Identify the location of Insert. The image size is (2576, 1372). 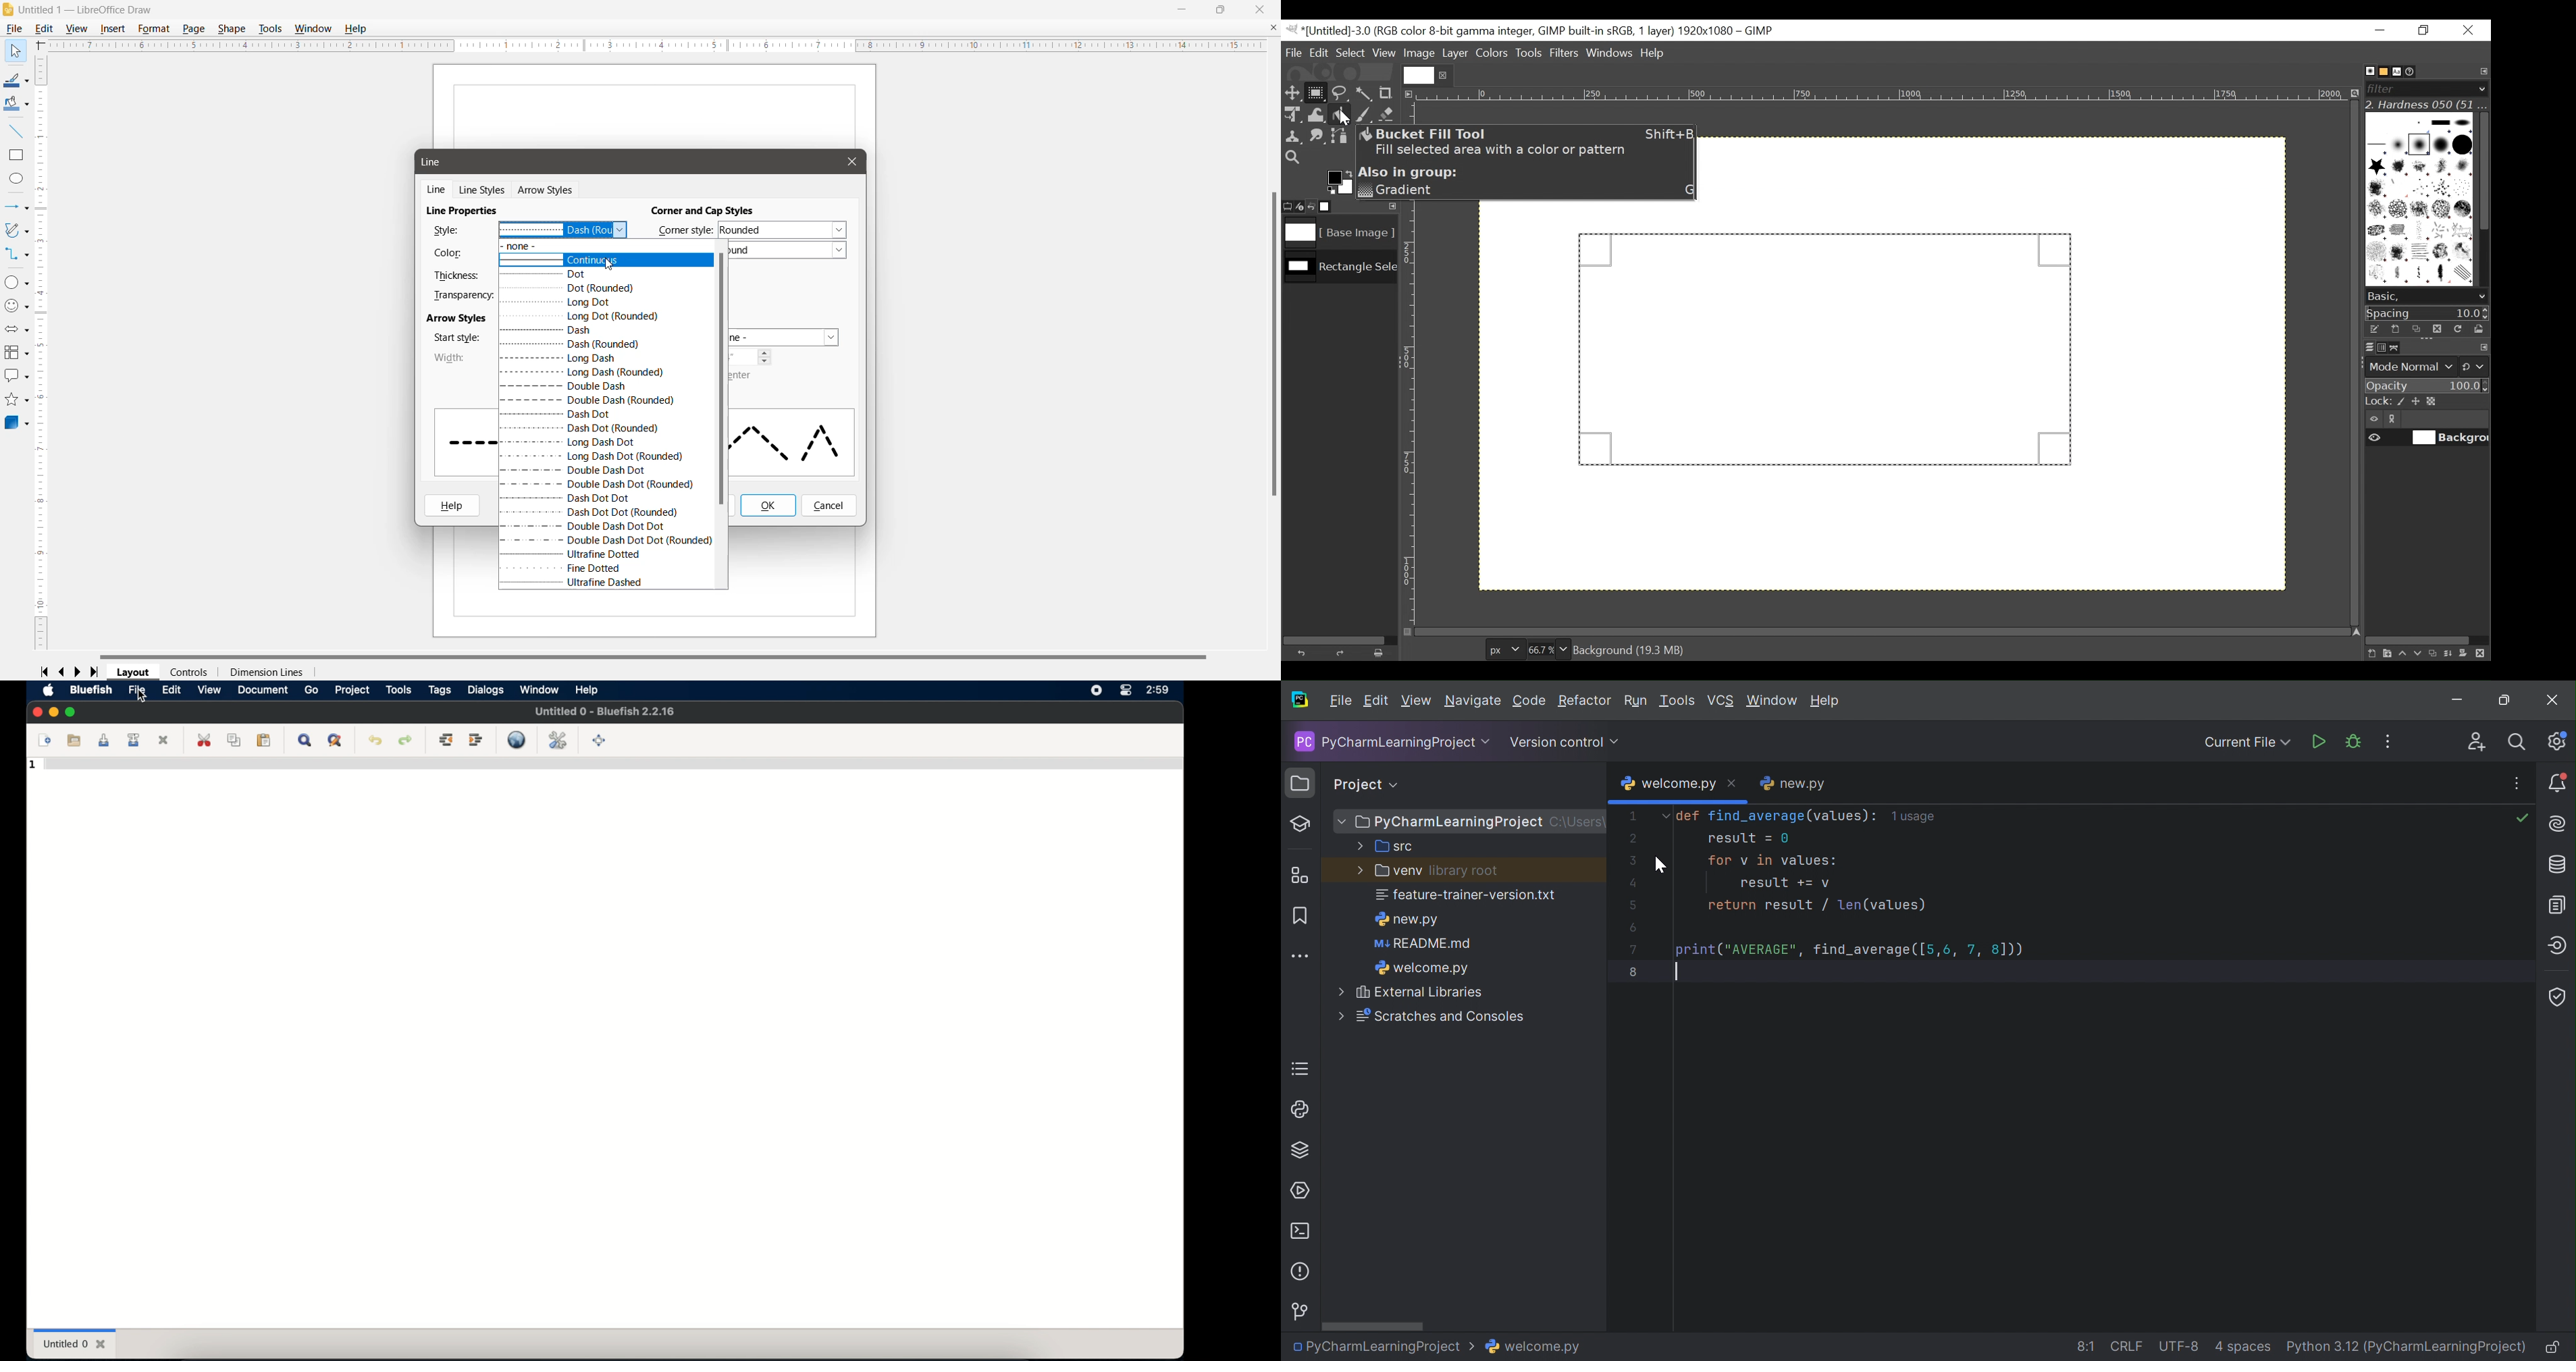
(114, 28).